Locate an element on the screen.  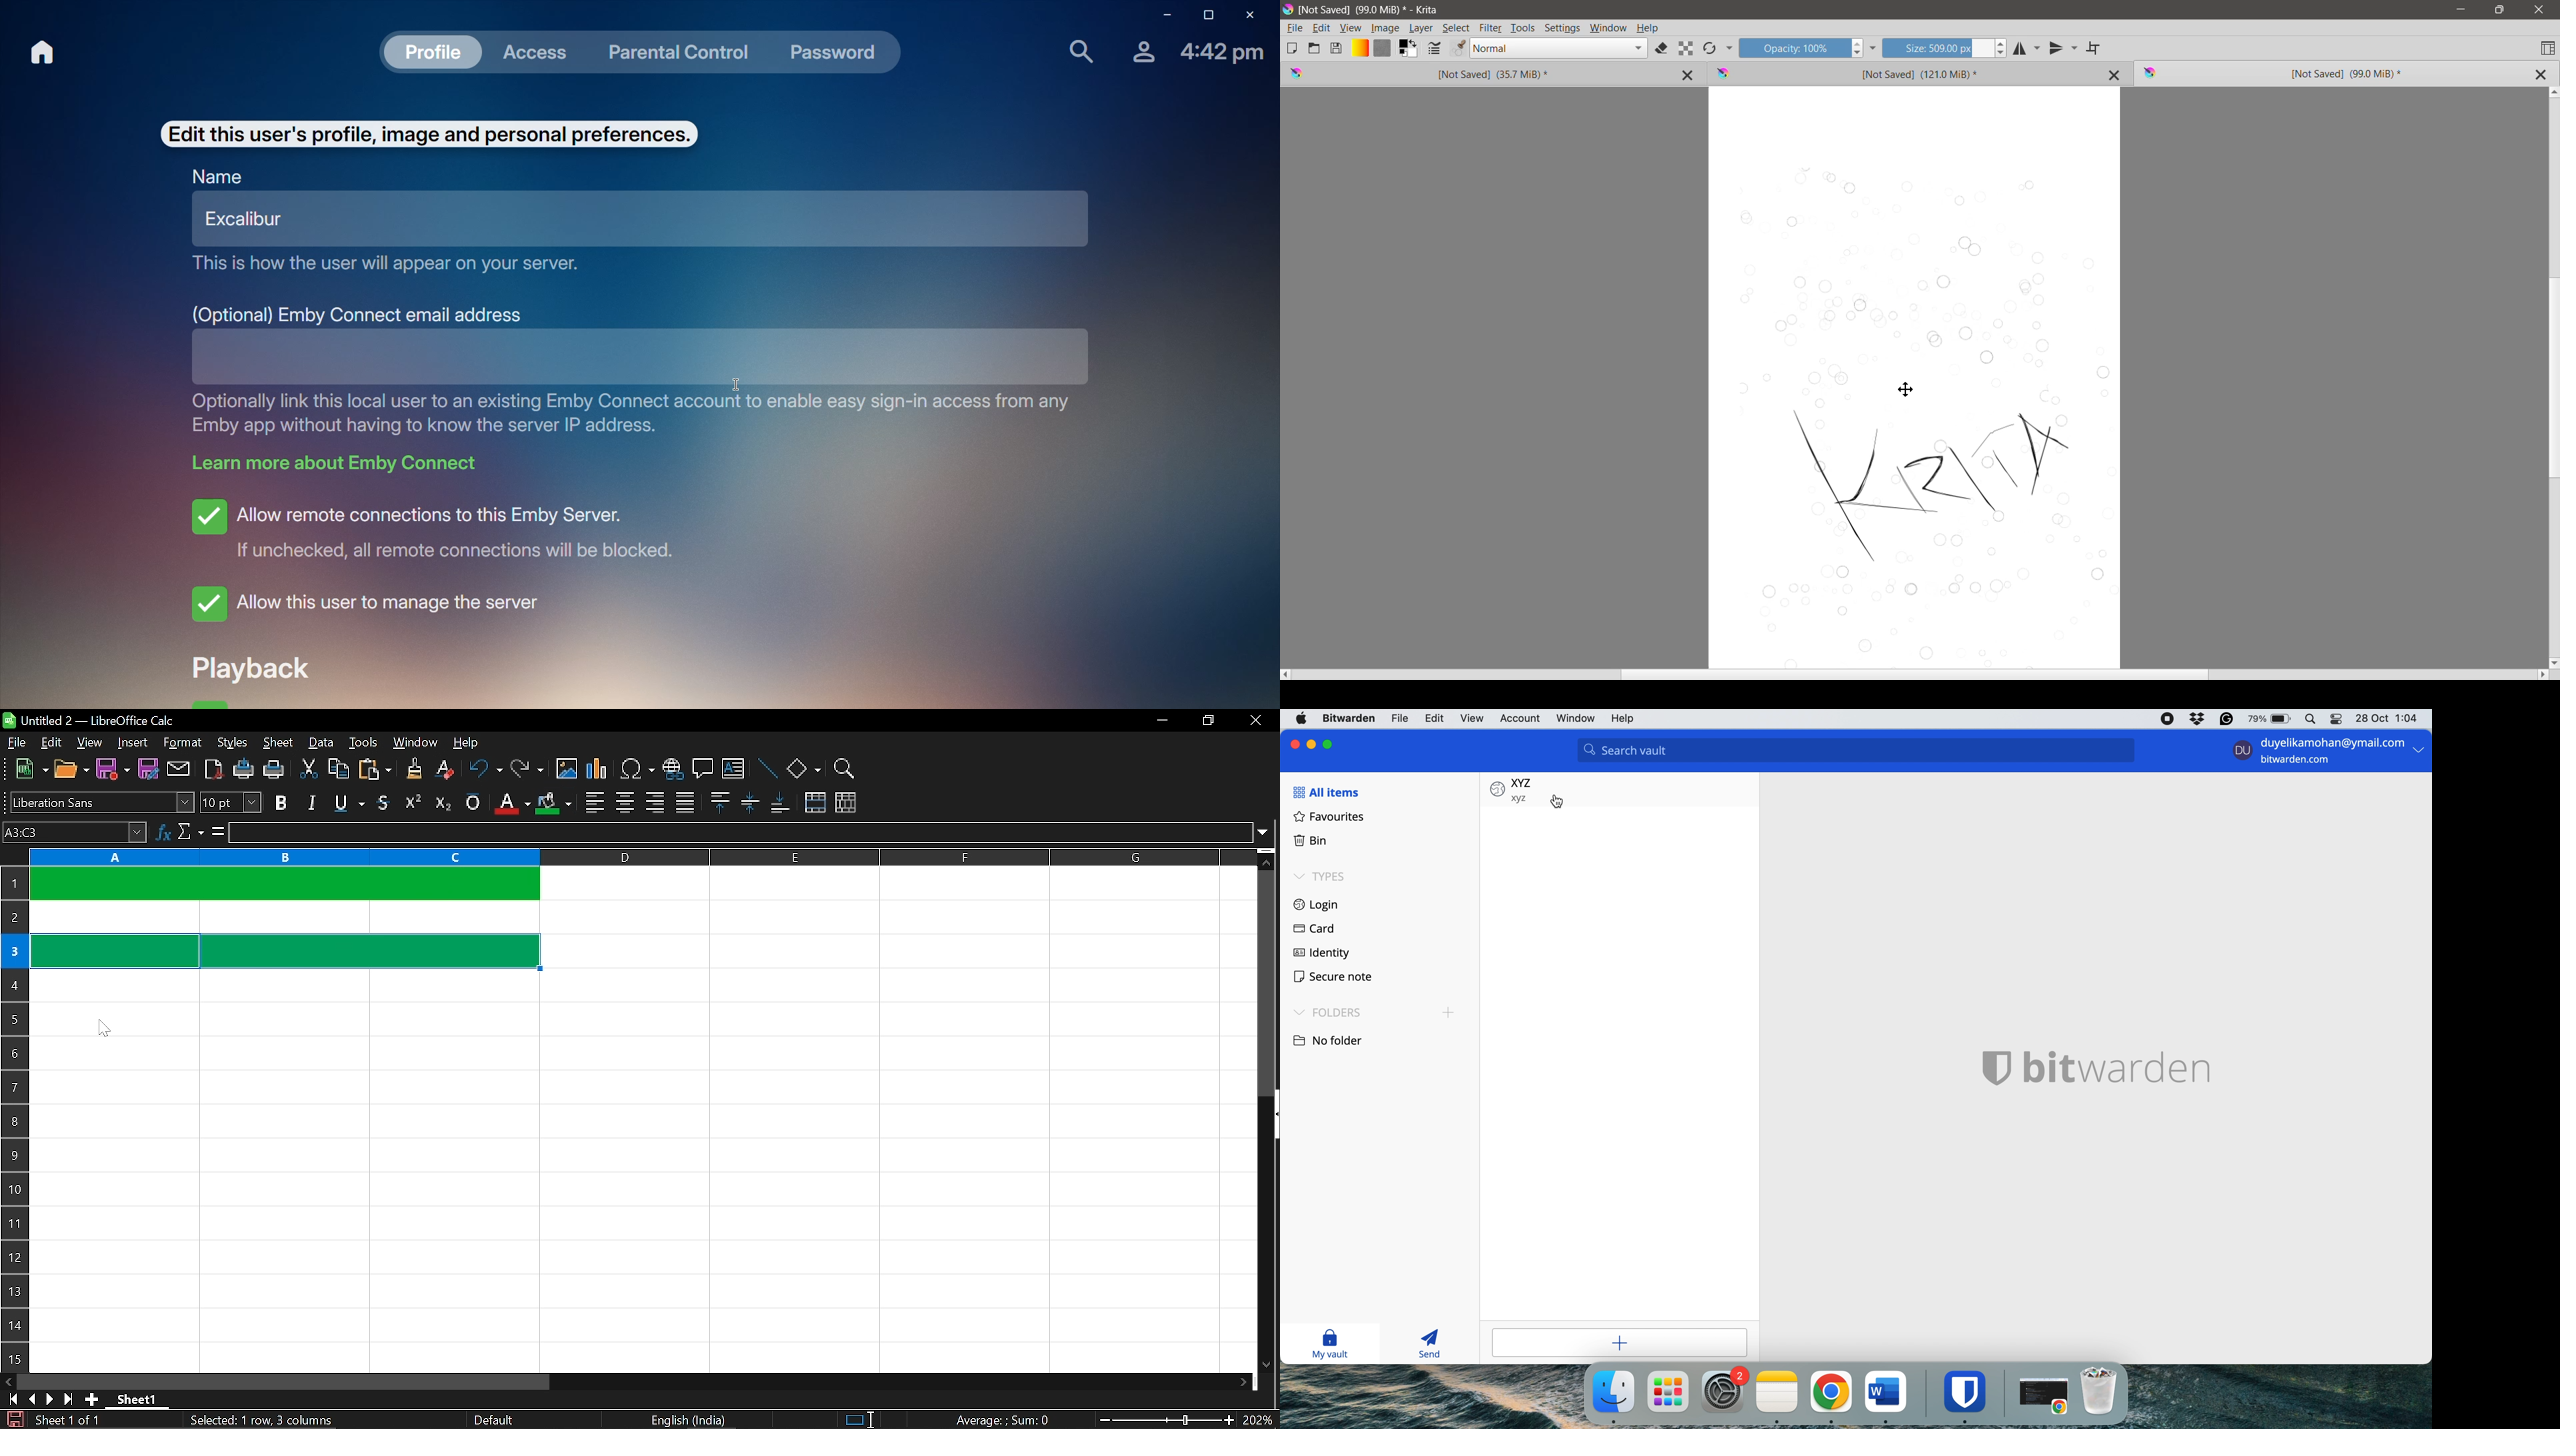
notes is located at coordinates (1778, 1392).